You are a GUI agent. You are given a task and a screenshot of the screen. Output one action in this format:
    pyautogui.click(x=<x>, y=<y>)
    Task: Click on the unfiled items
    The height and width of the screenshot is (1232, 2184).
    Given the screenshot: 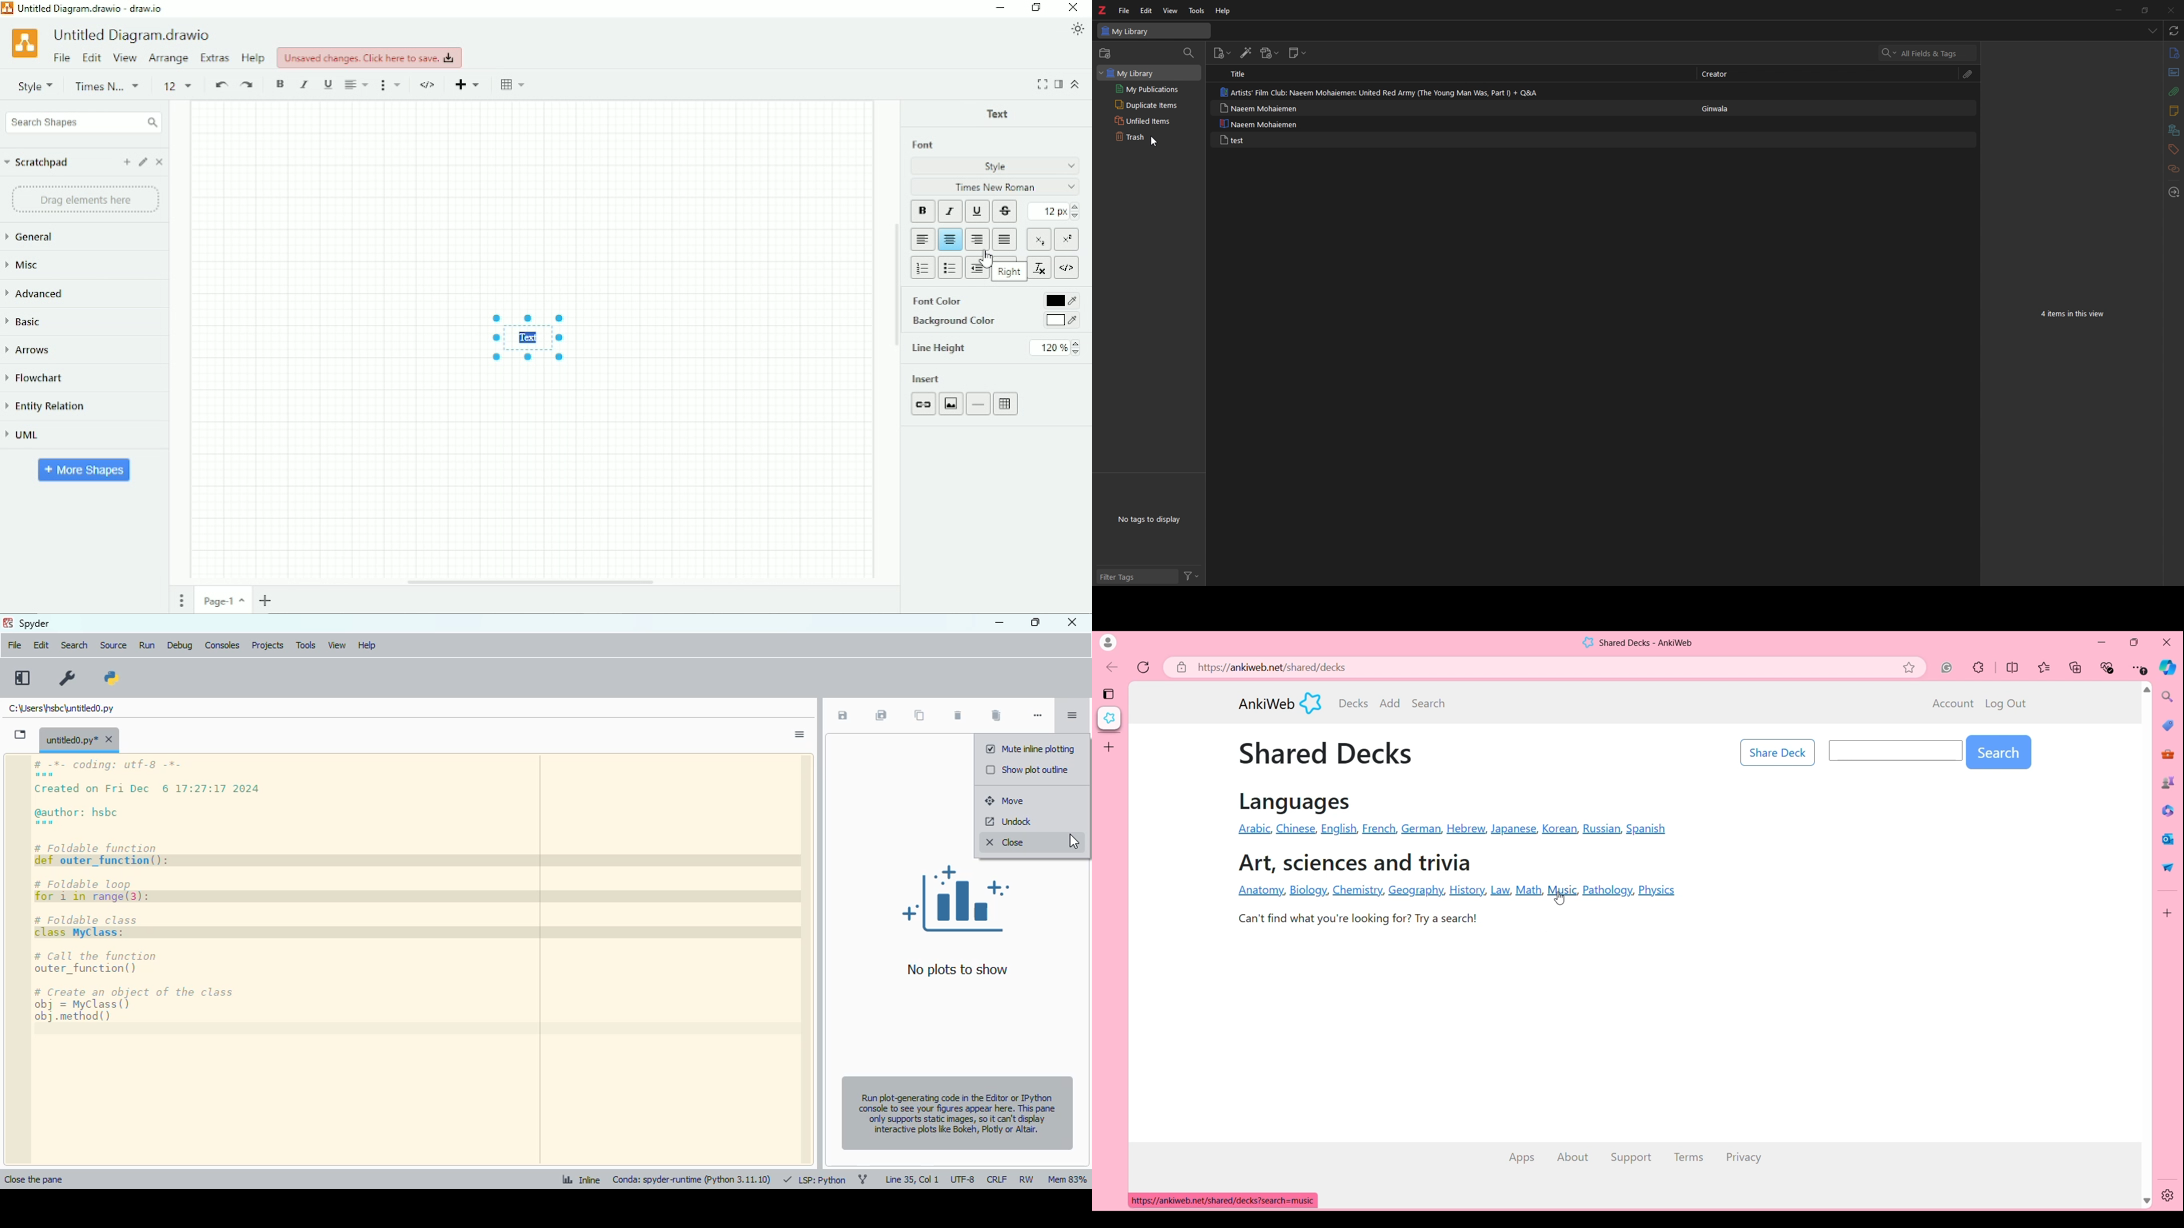 What is the action you would take?
    pyautogui.click(x=1147, y=121)
    